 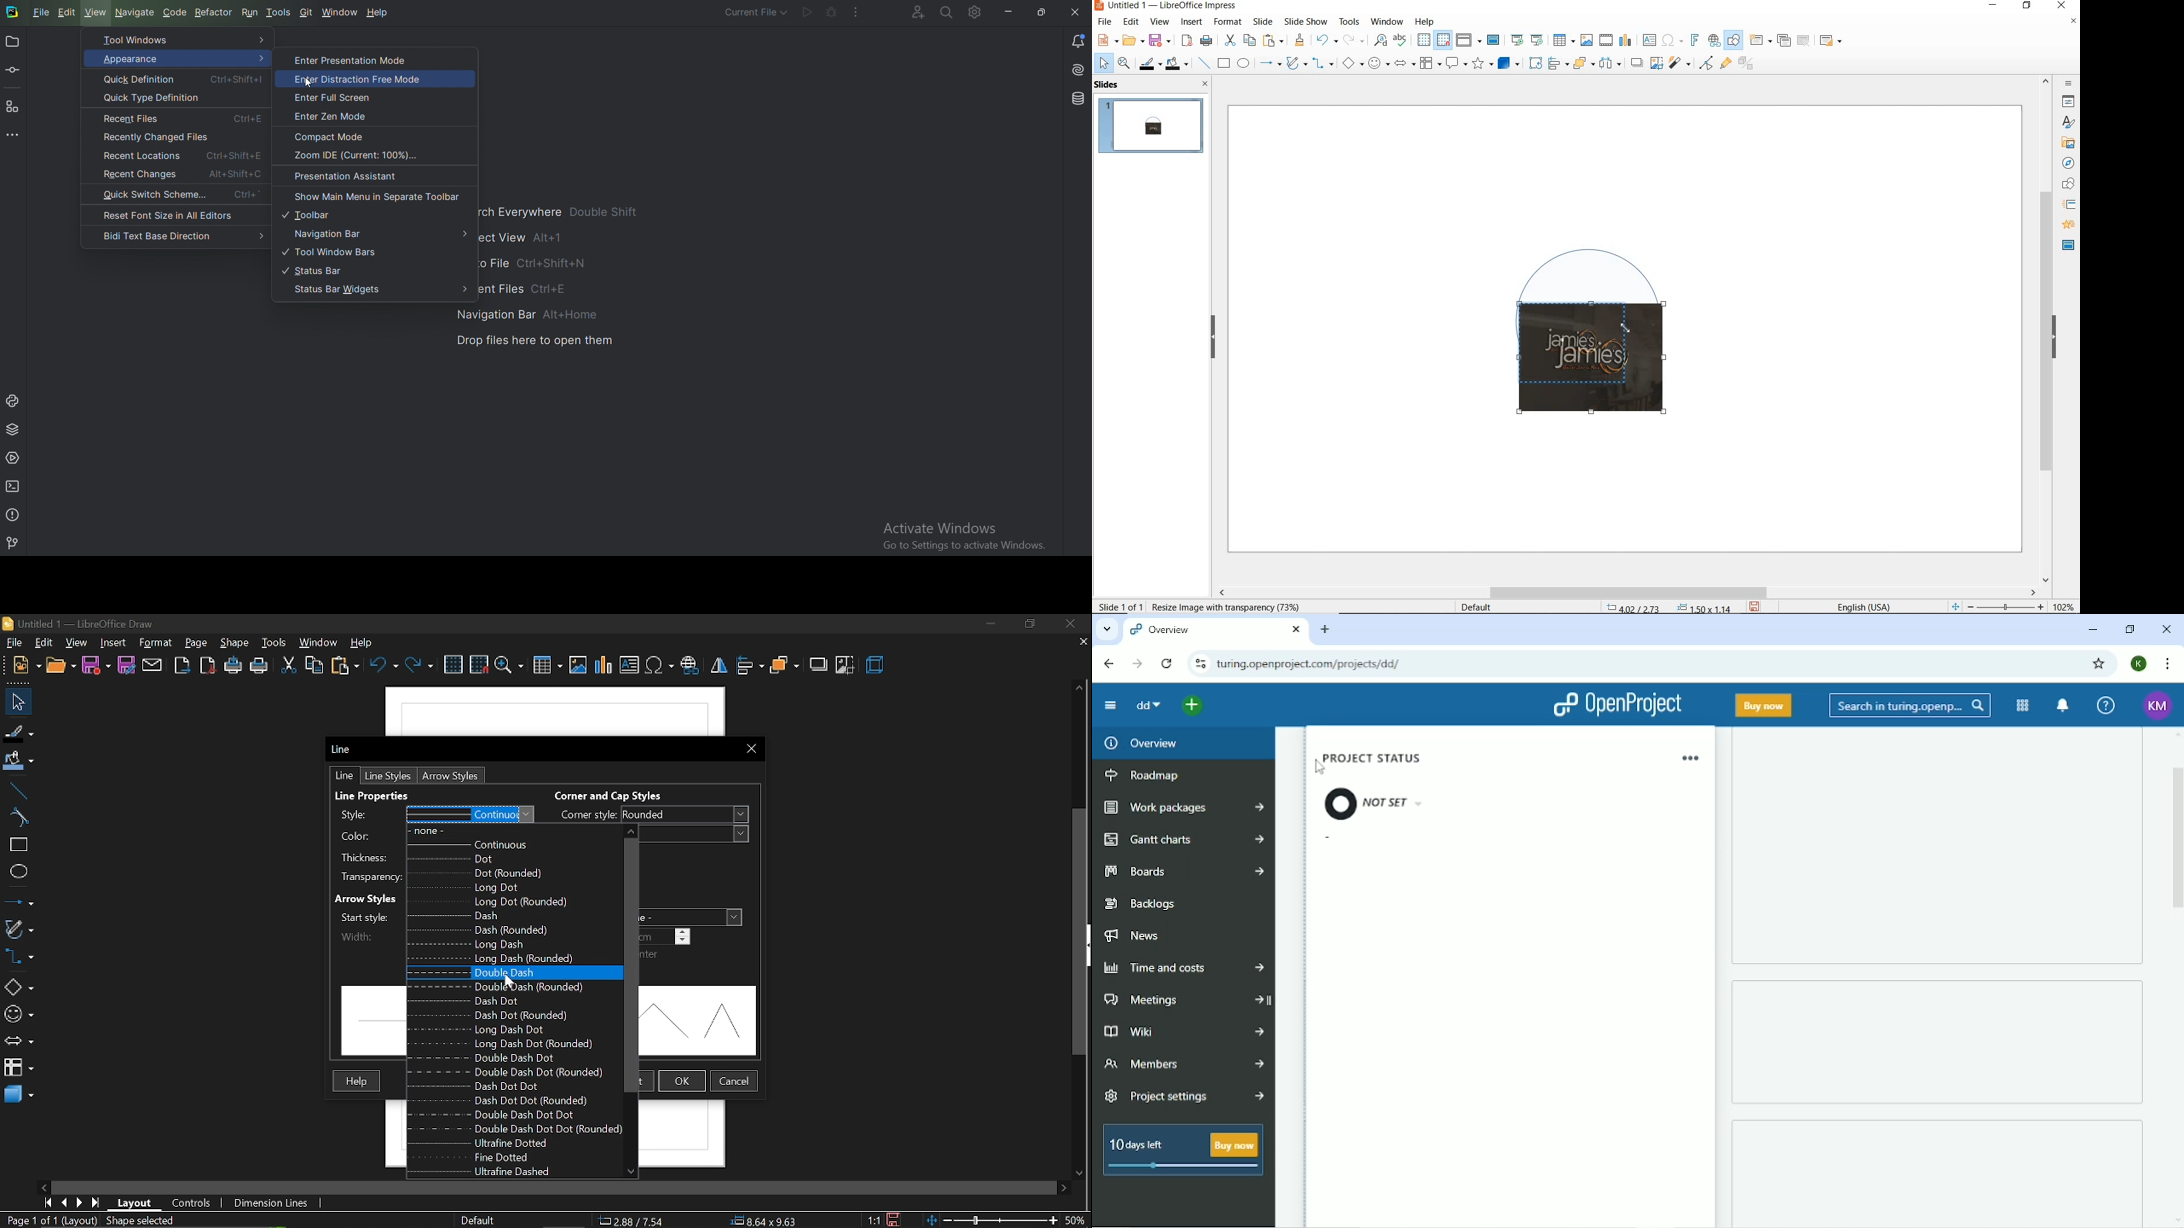 I want to click on edit, so click(x=43, y=643).